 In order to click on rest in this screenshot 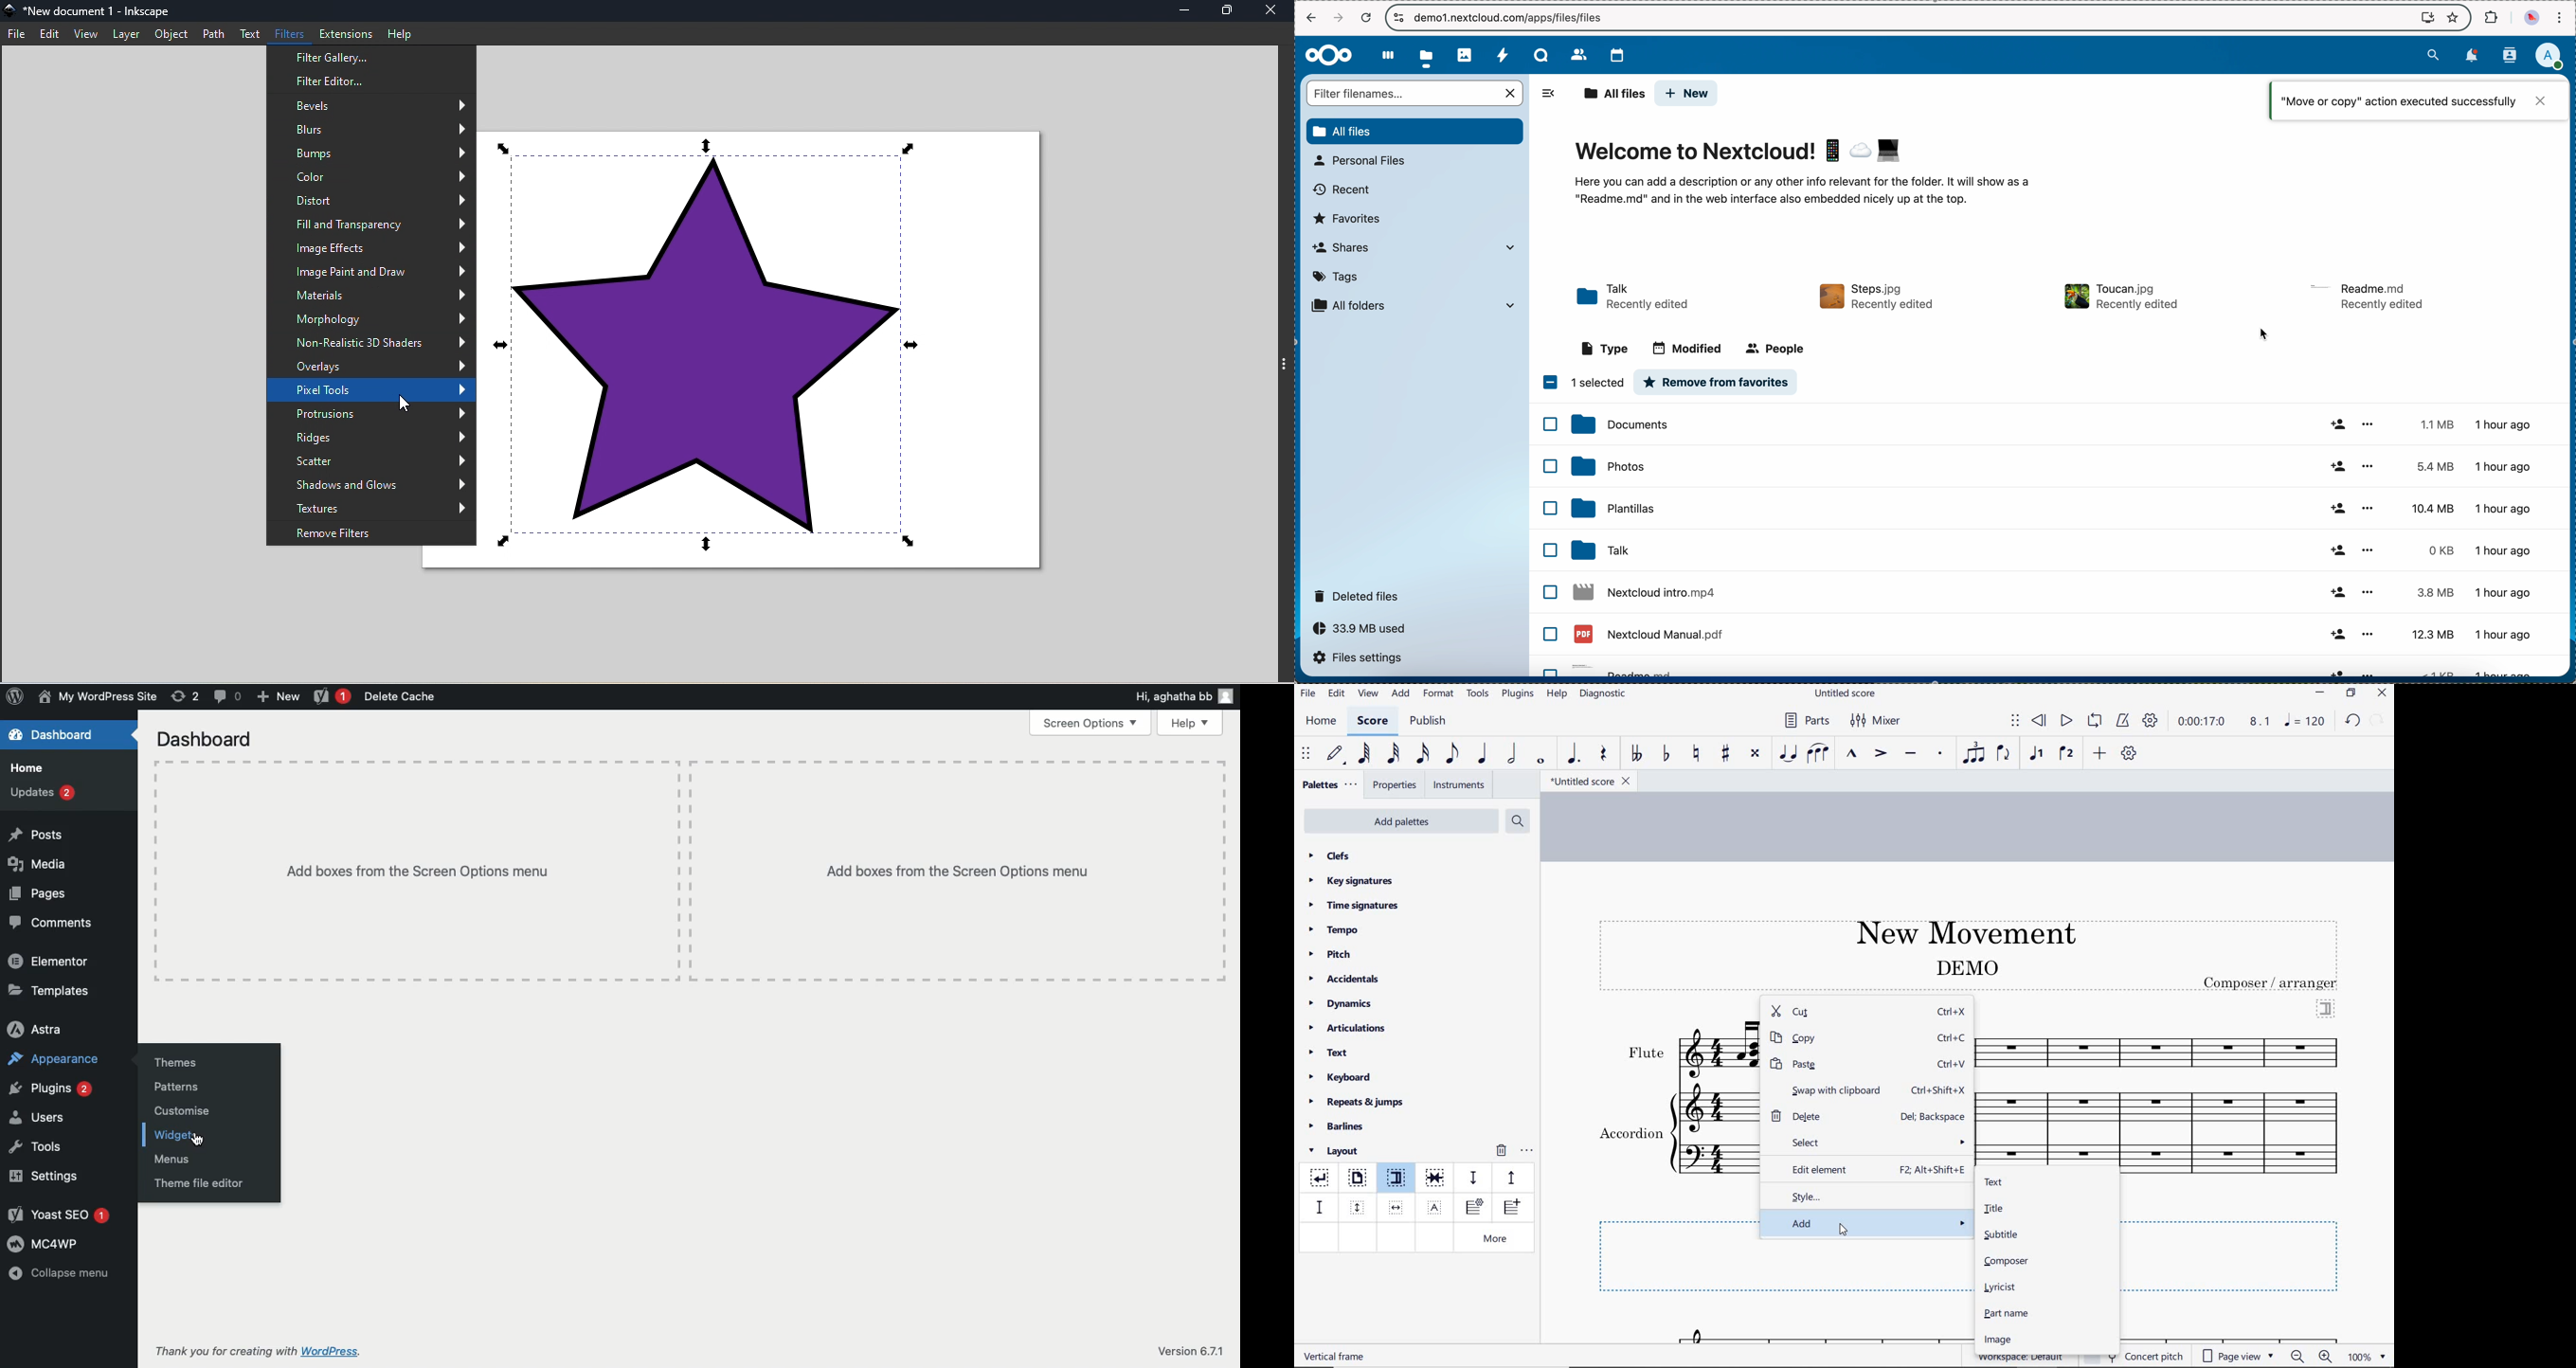, I will do `click(1604, 755)`.